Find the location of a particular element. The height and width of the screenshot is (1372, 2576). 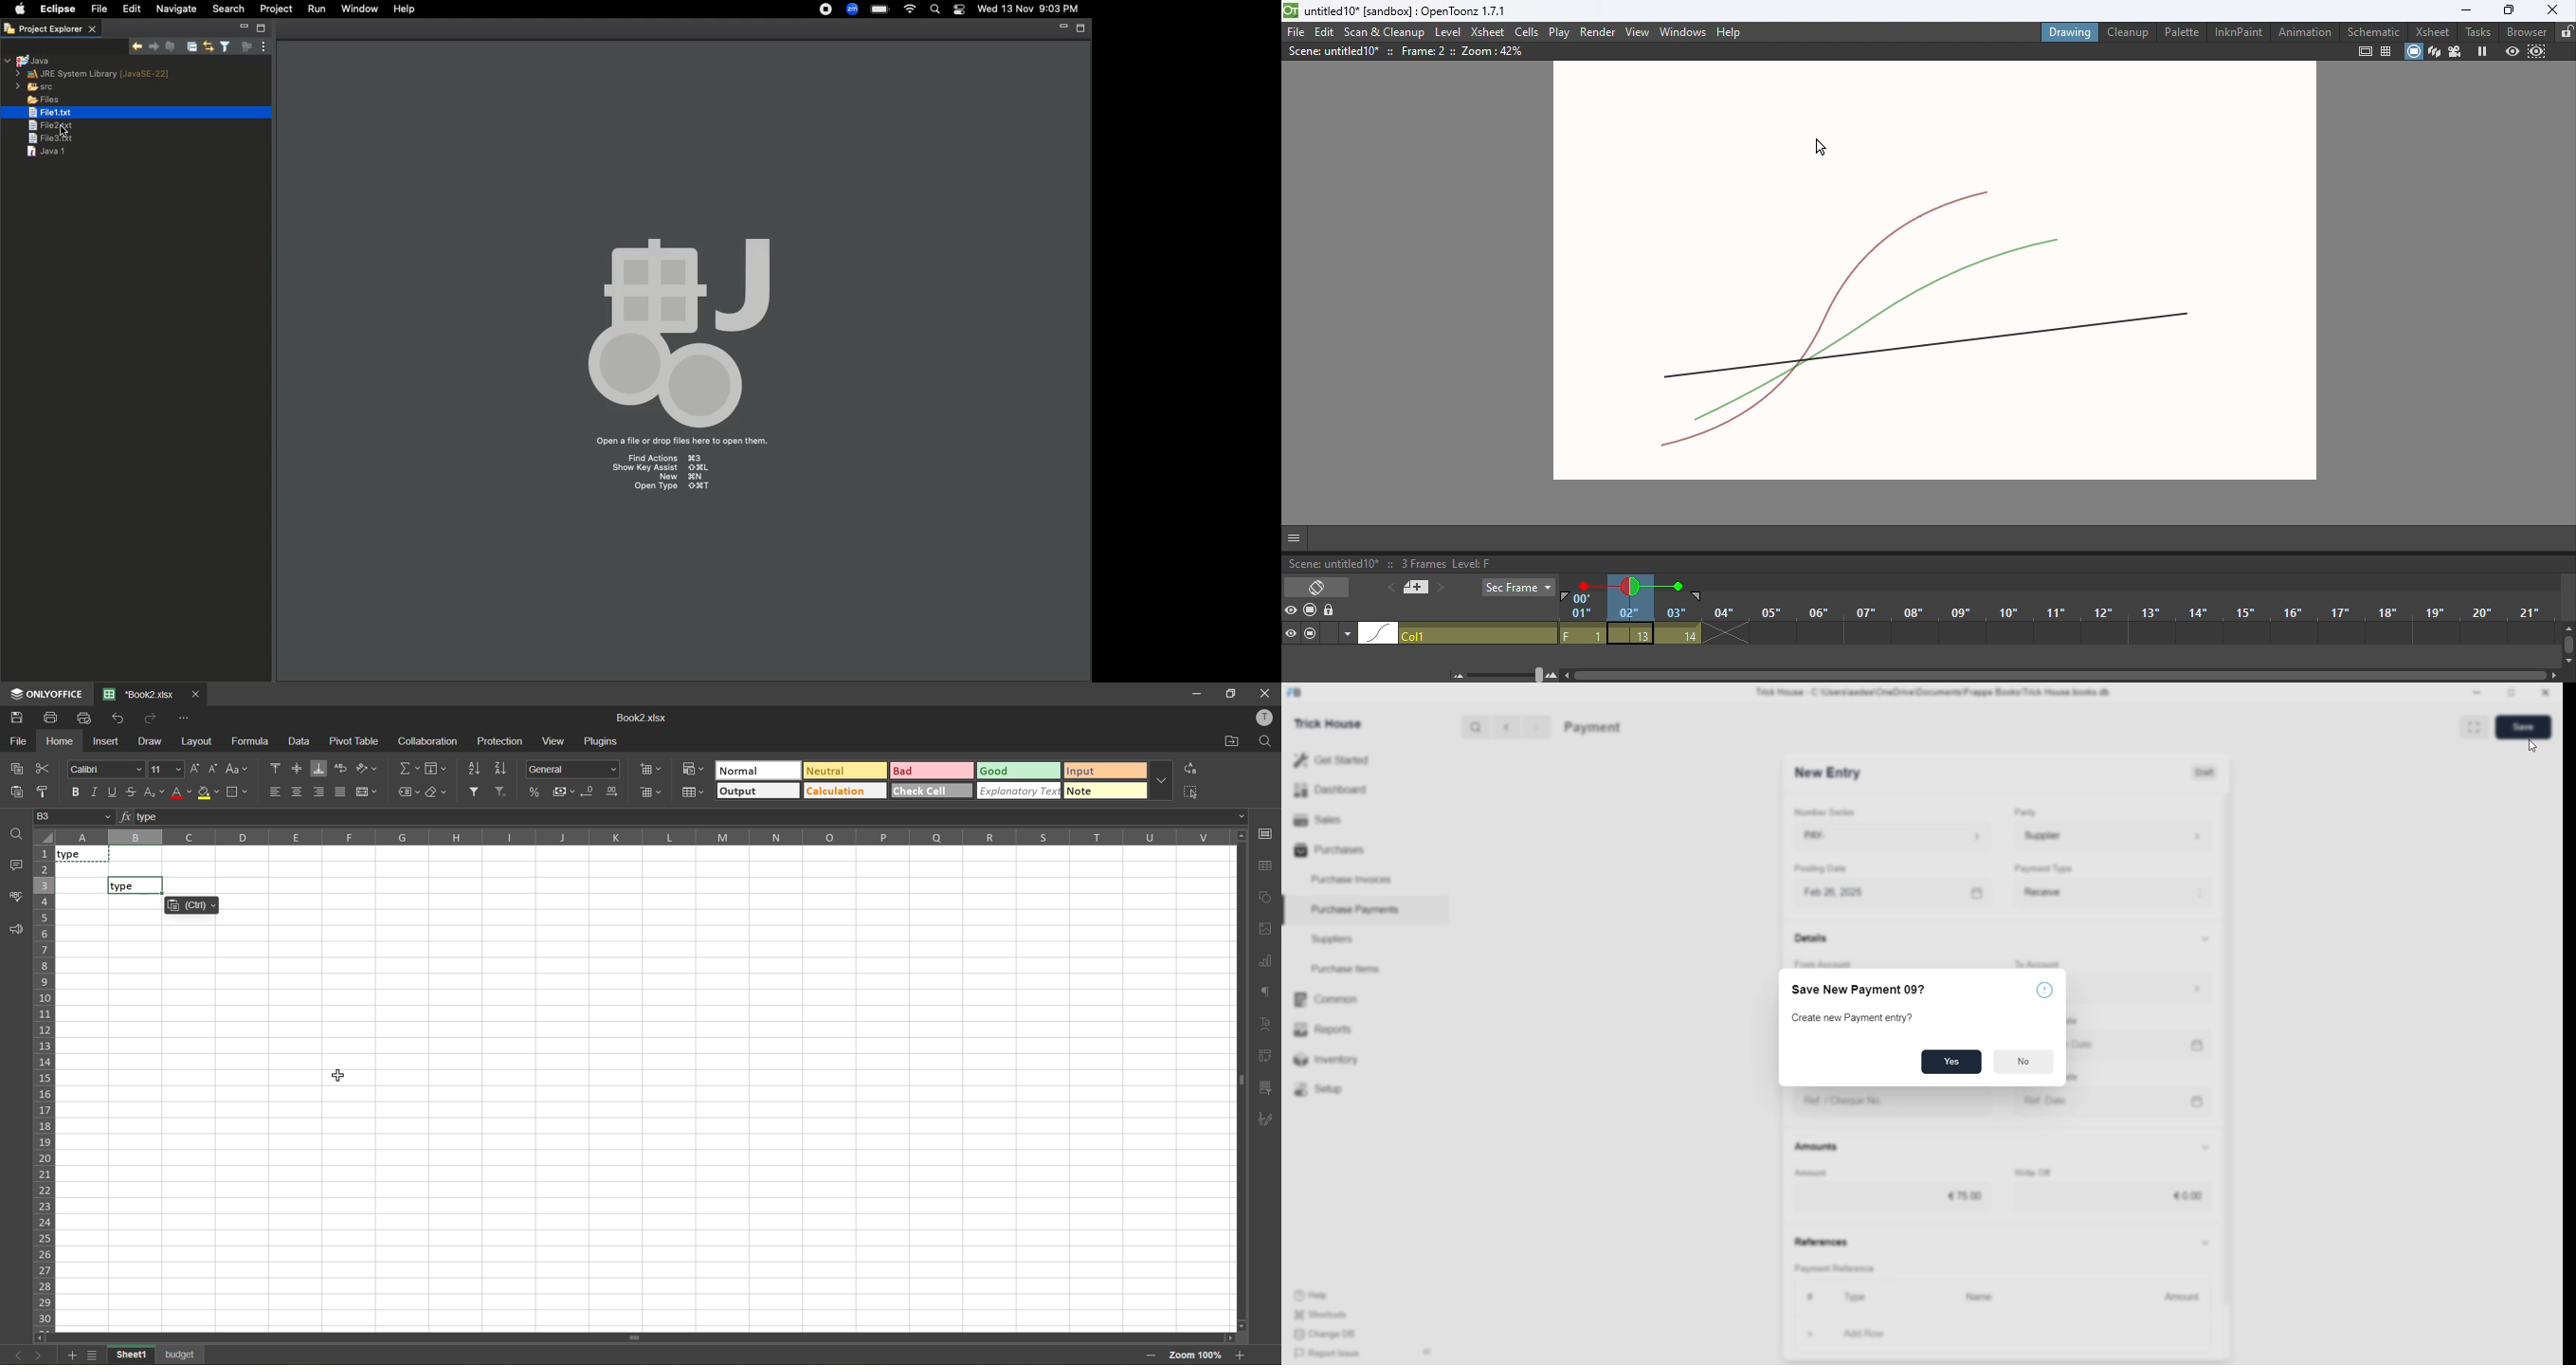

paragraph is located at coordinates (1265, 991).